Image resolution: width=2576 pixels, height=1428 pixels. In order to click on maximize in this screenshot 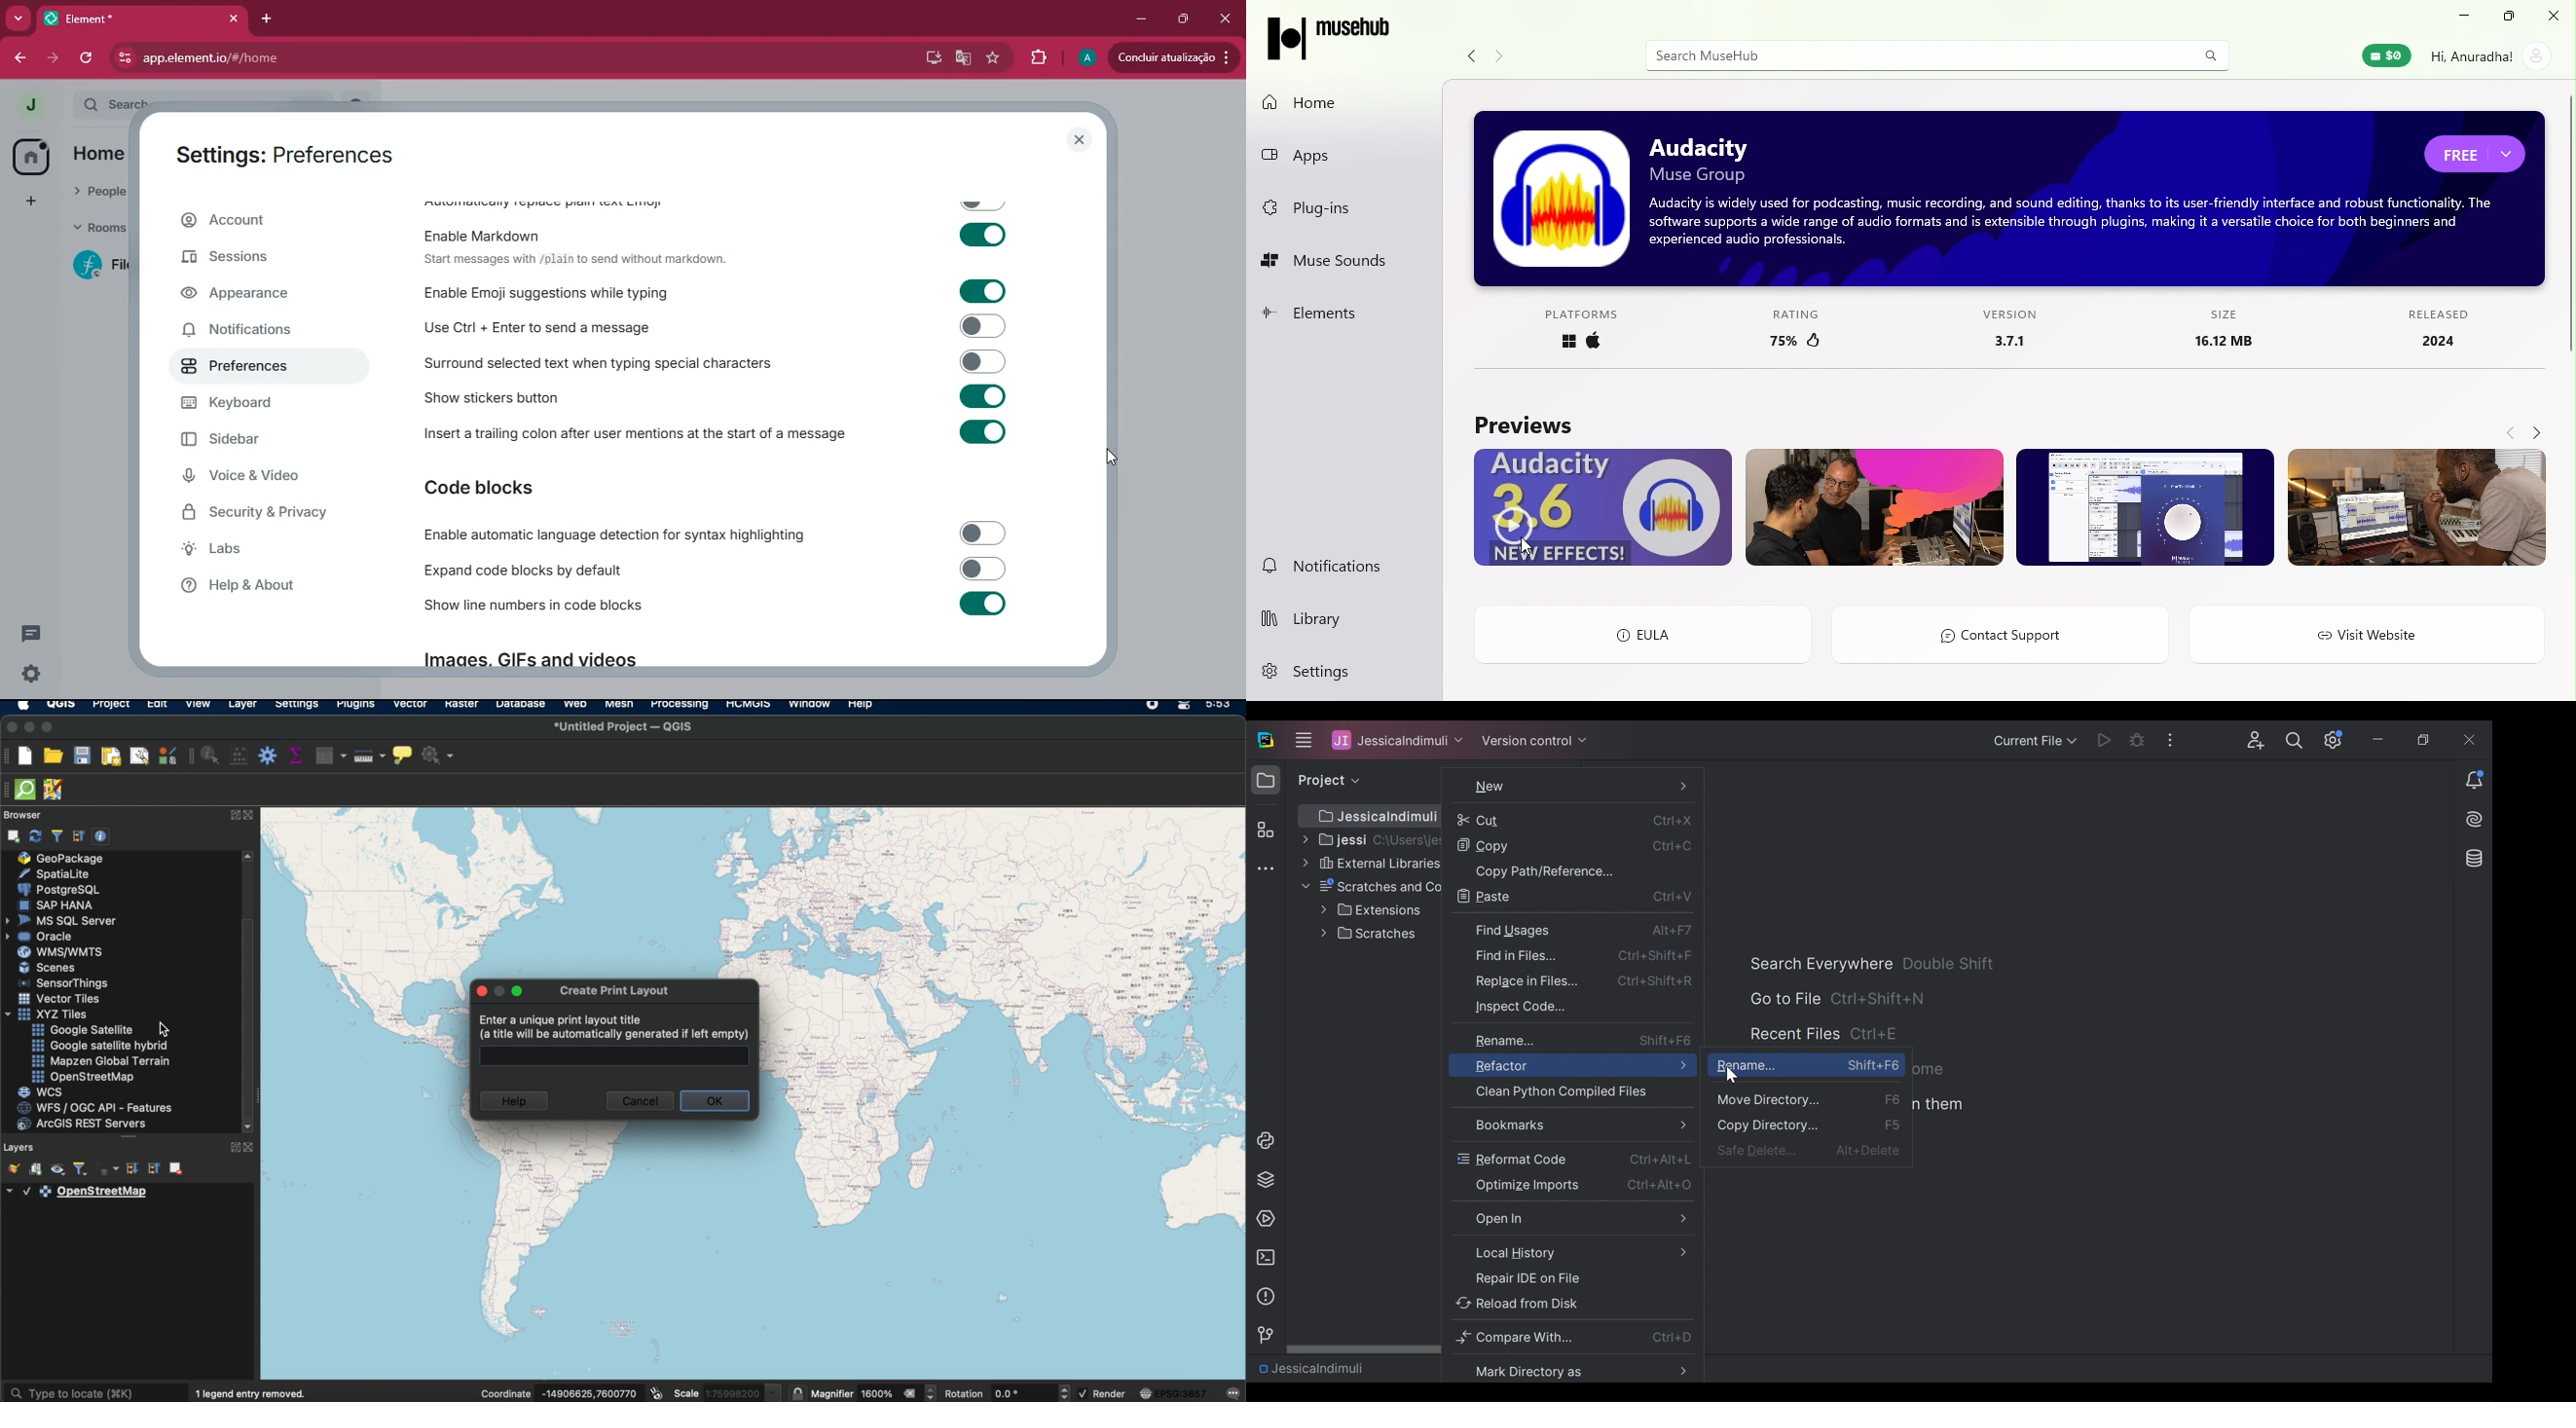, I will do `click(1184, 19)`.